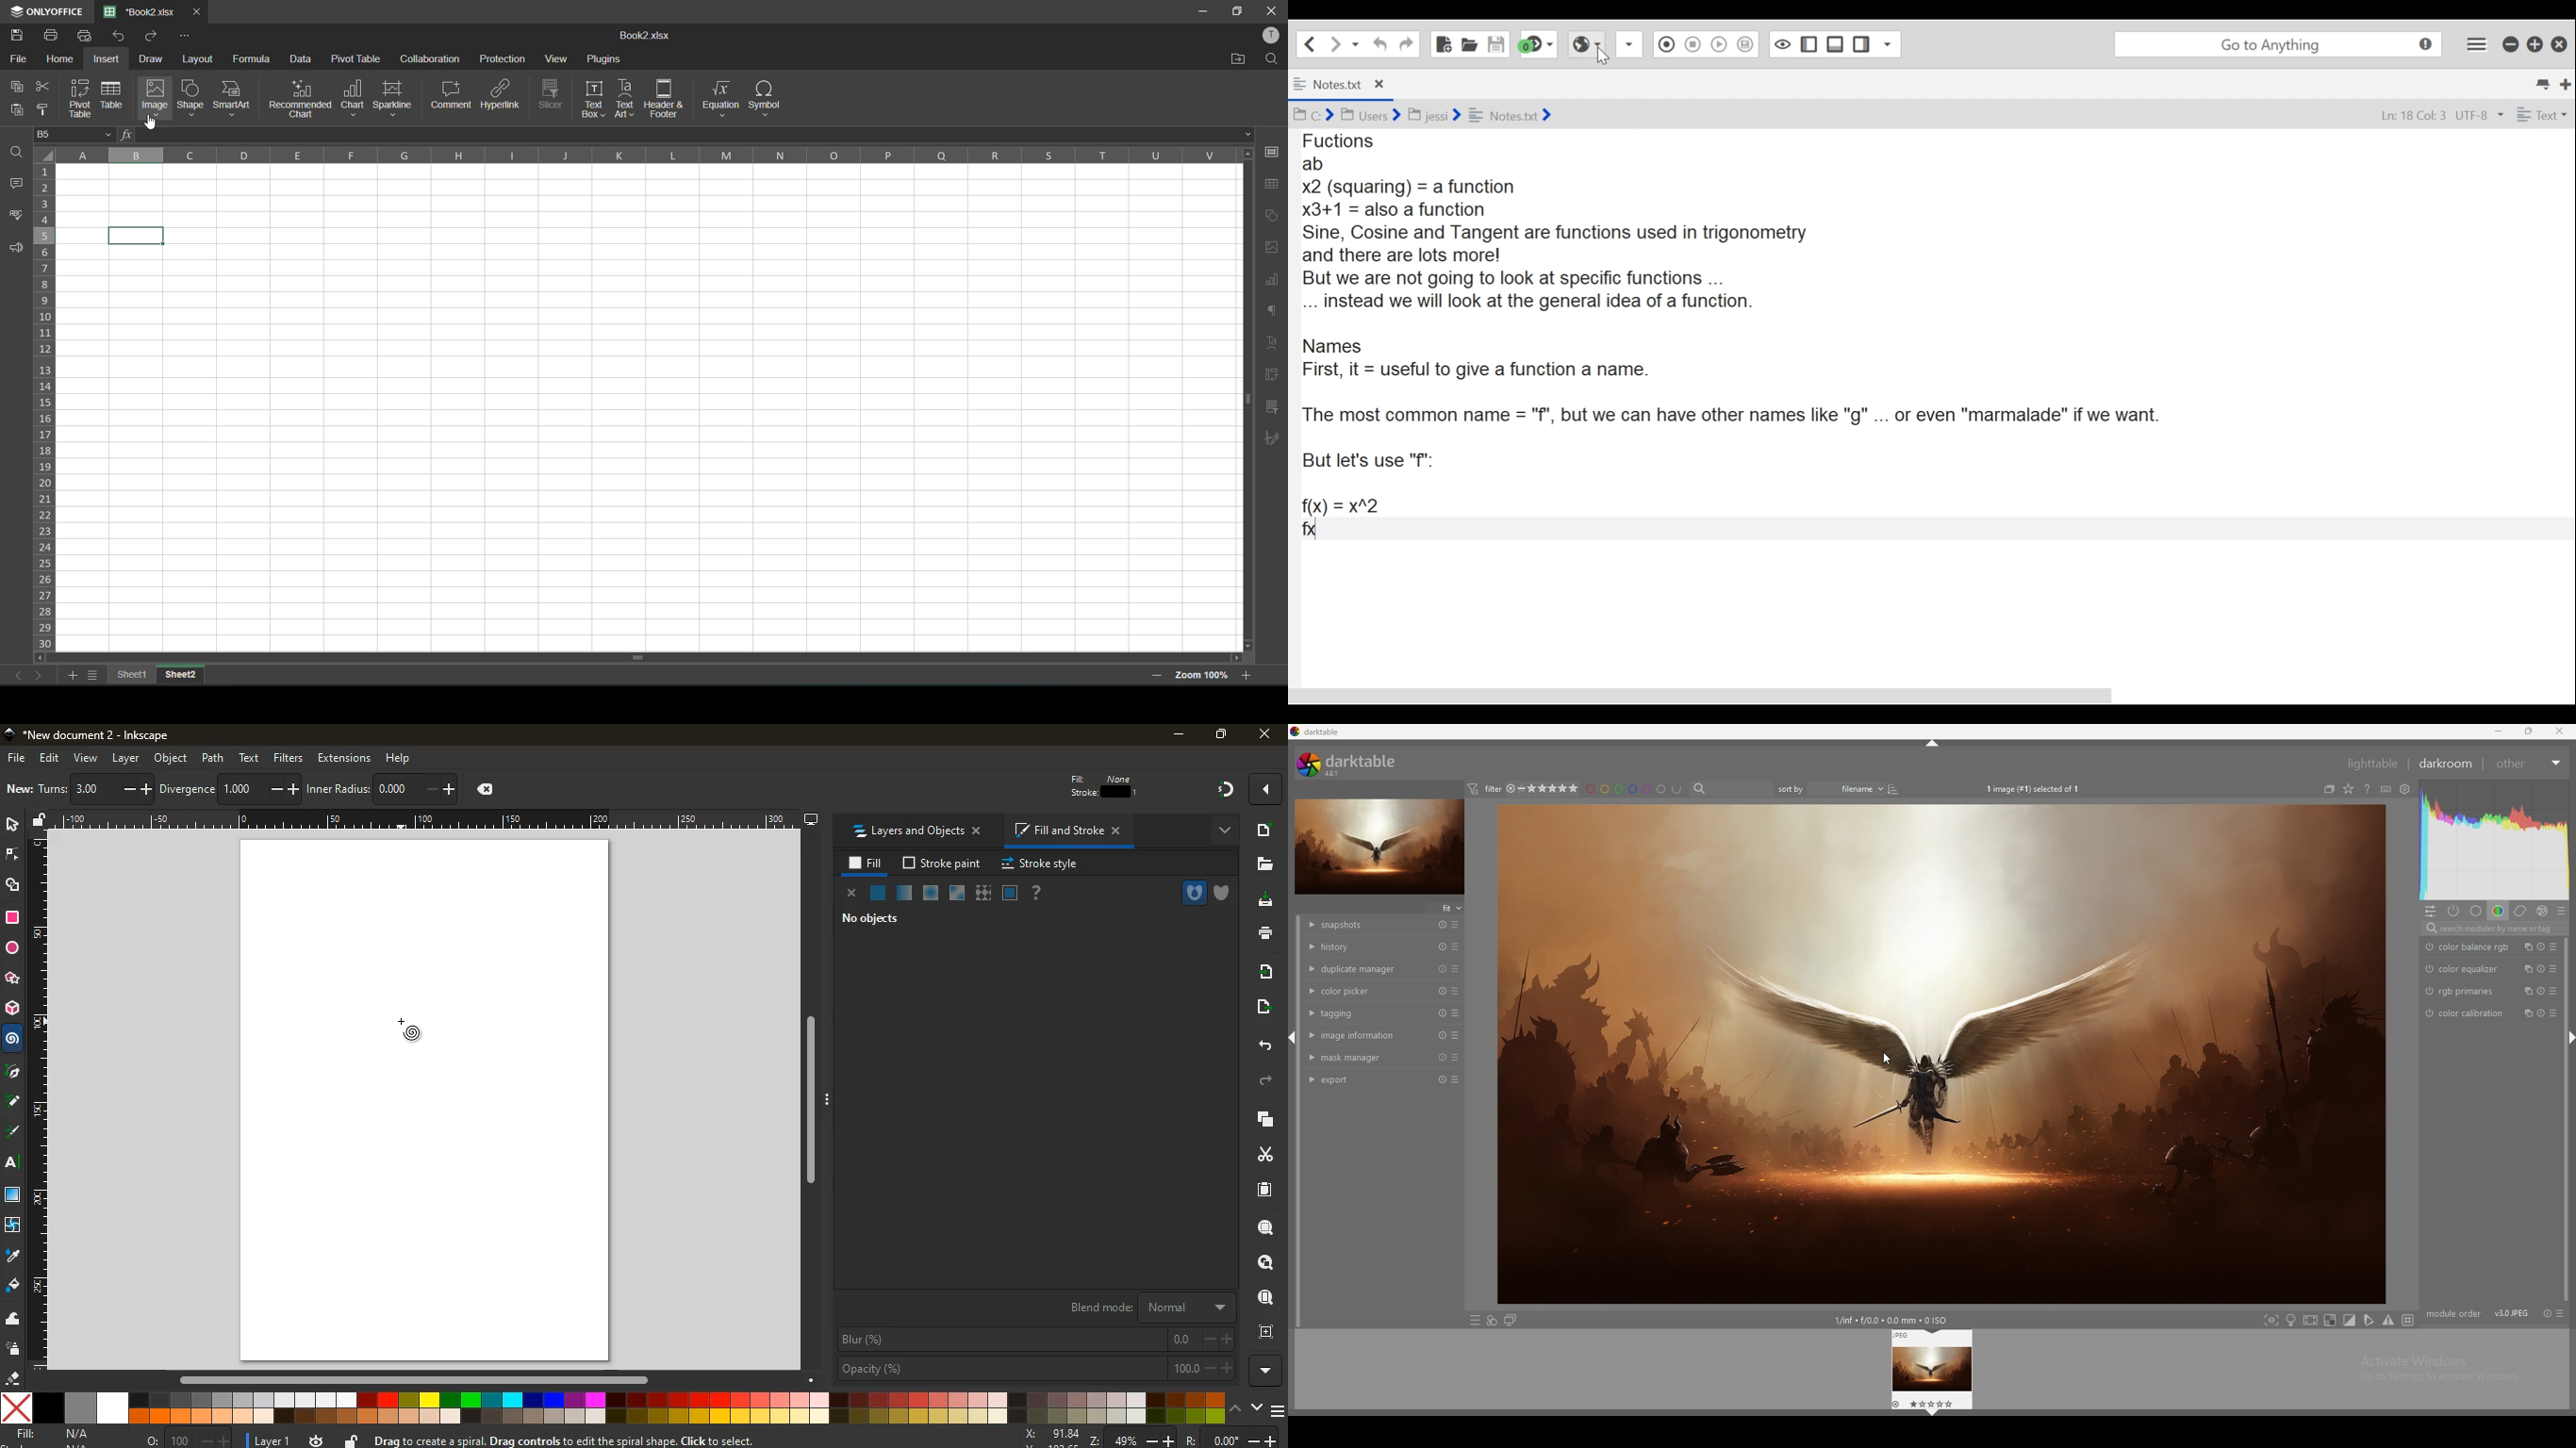 Image resolution: width=2576 pixels, height=1456 pixels. I want to click on up, so click(1238, 1407).